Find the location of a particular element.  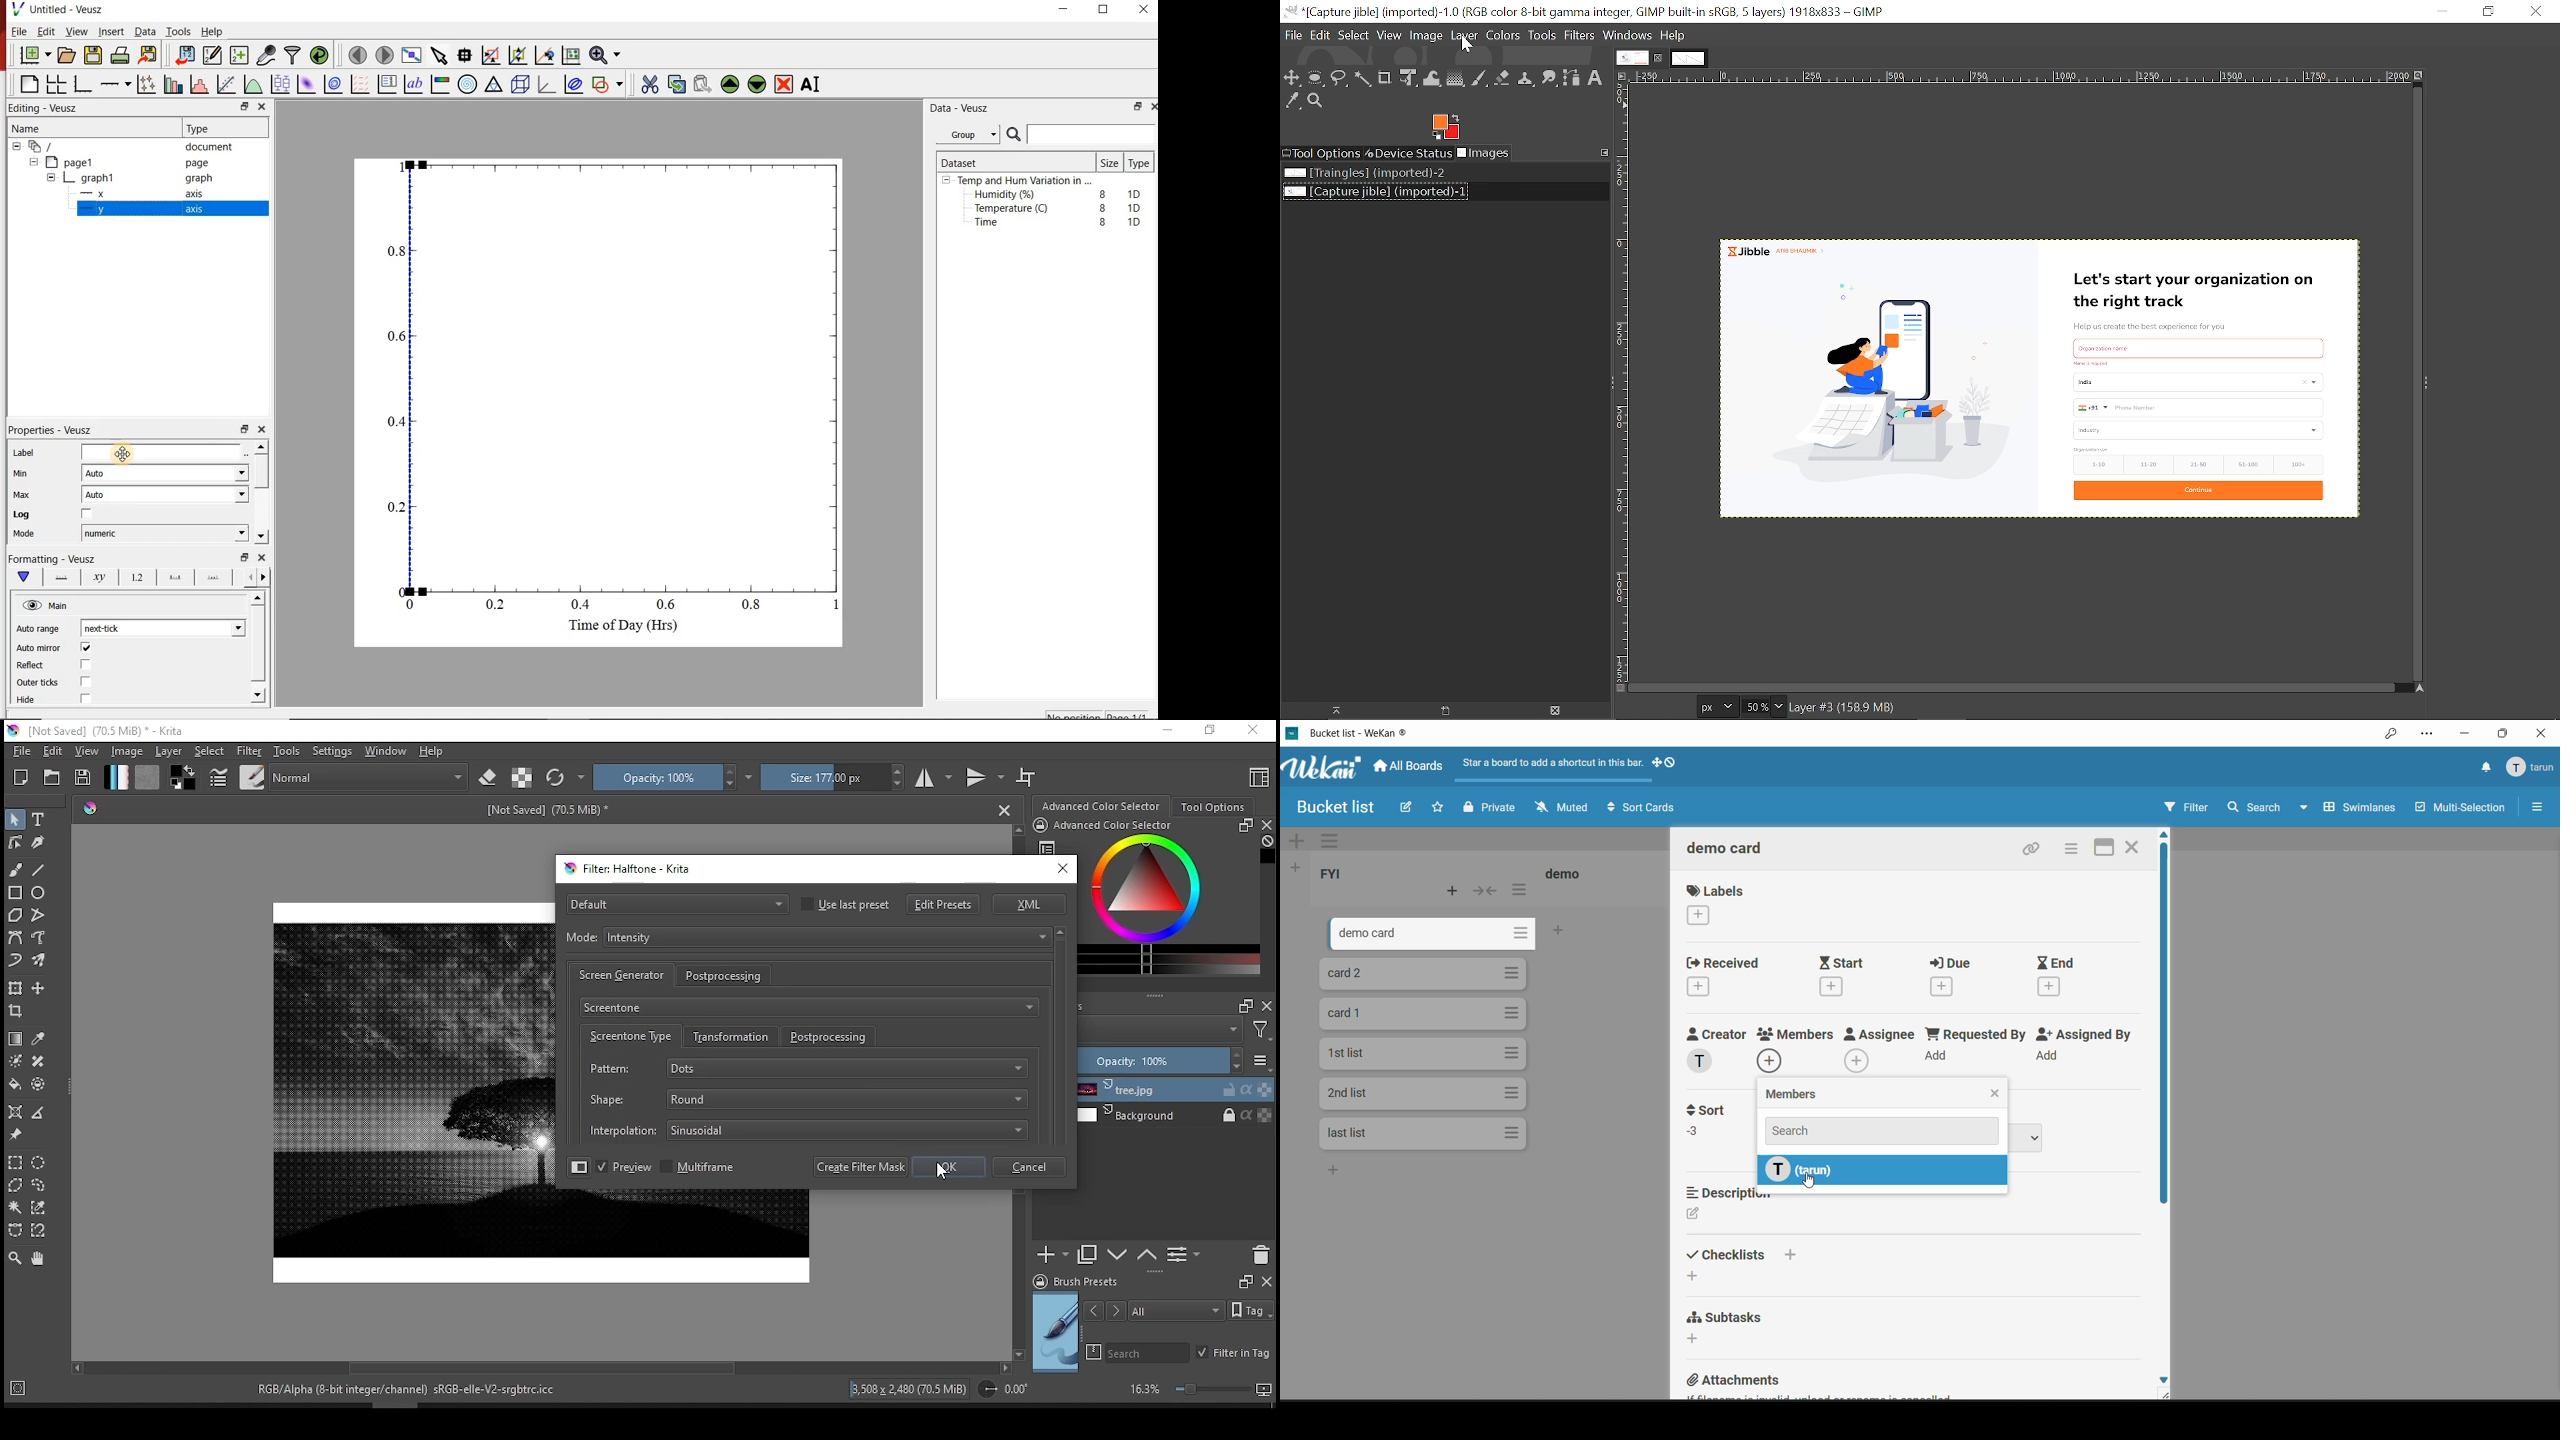

Dataset is located at coordinates (966, 161).